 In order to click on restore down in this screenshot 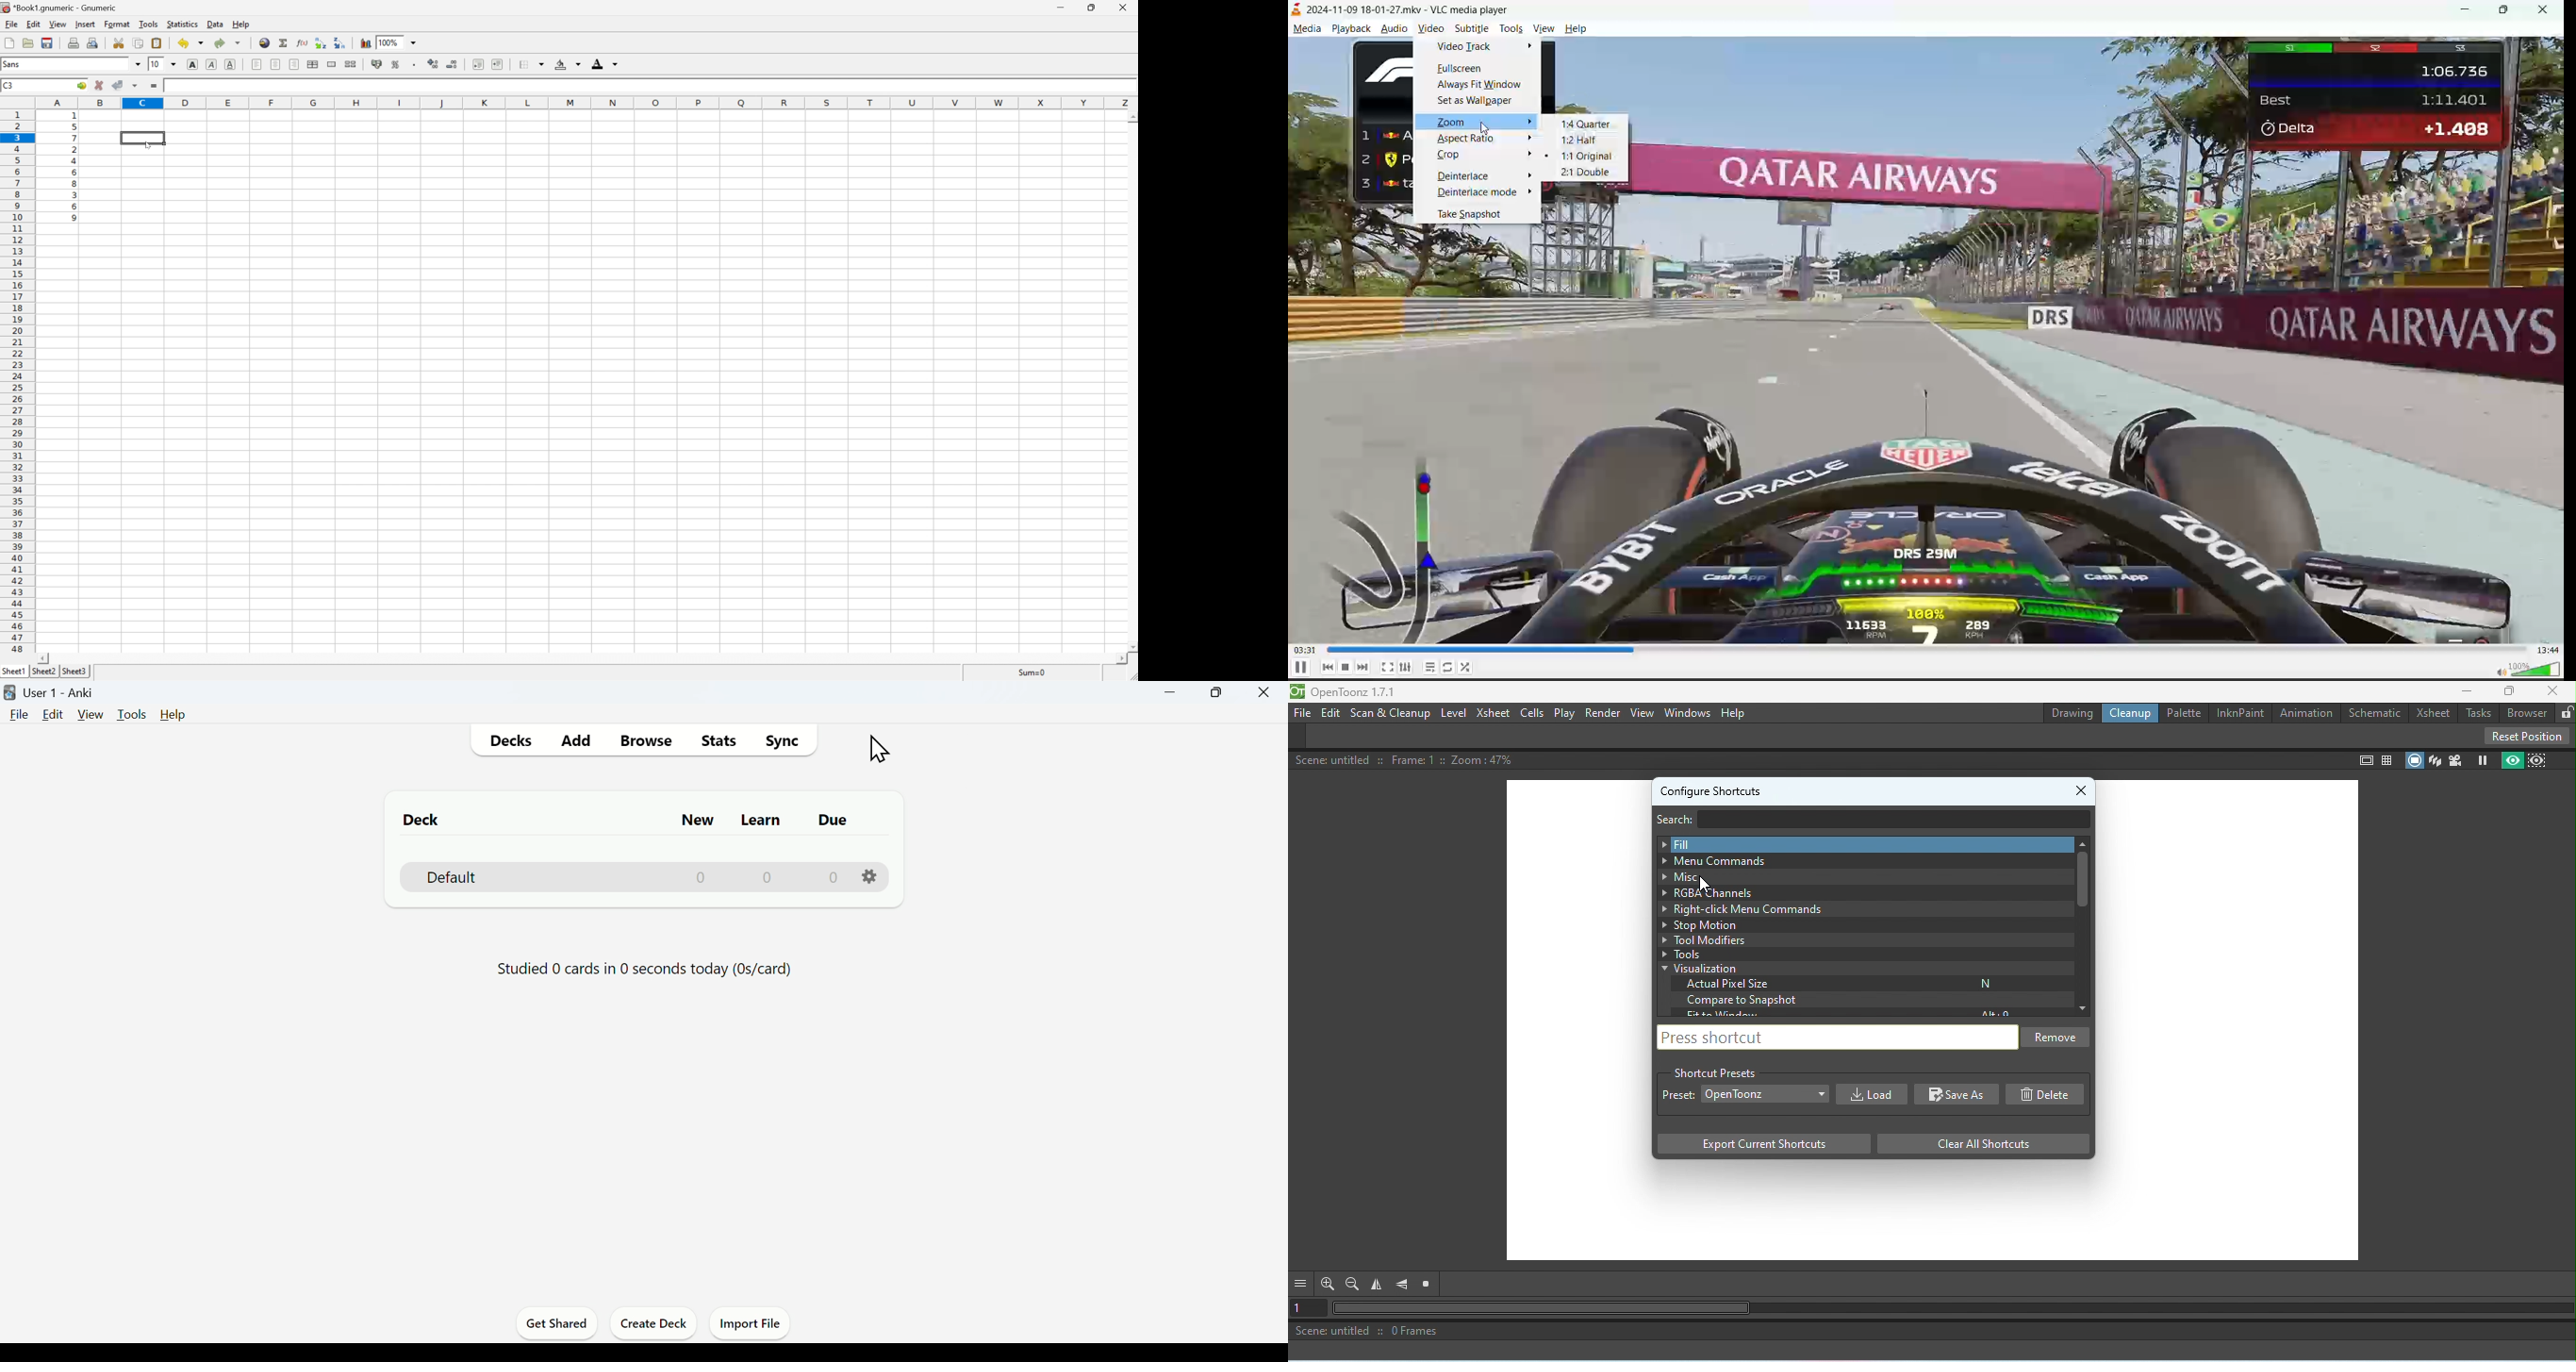, I will do `click(1094, 8)`.